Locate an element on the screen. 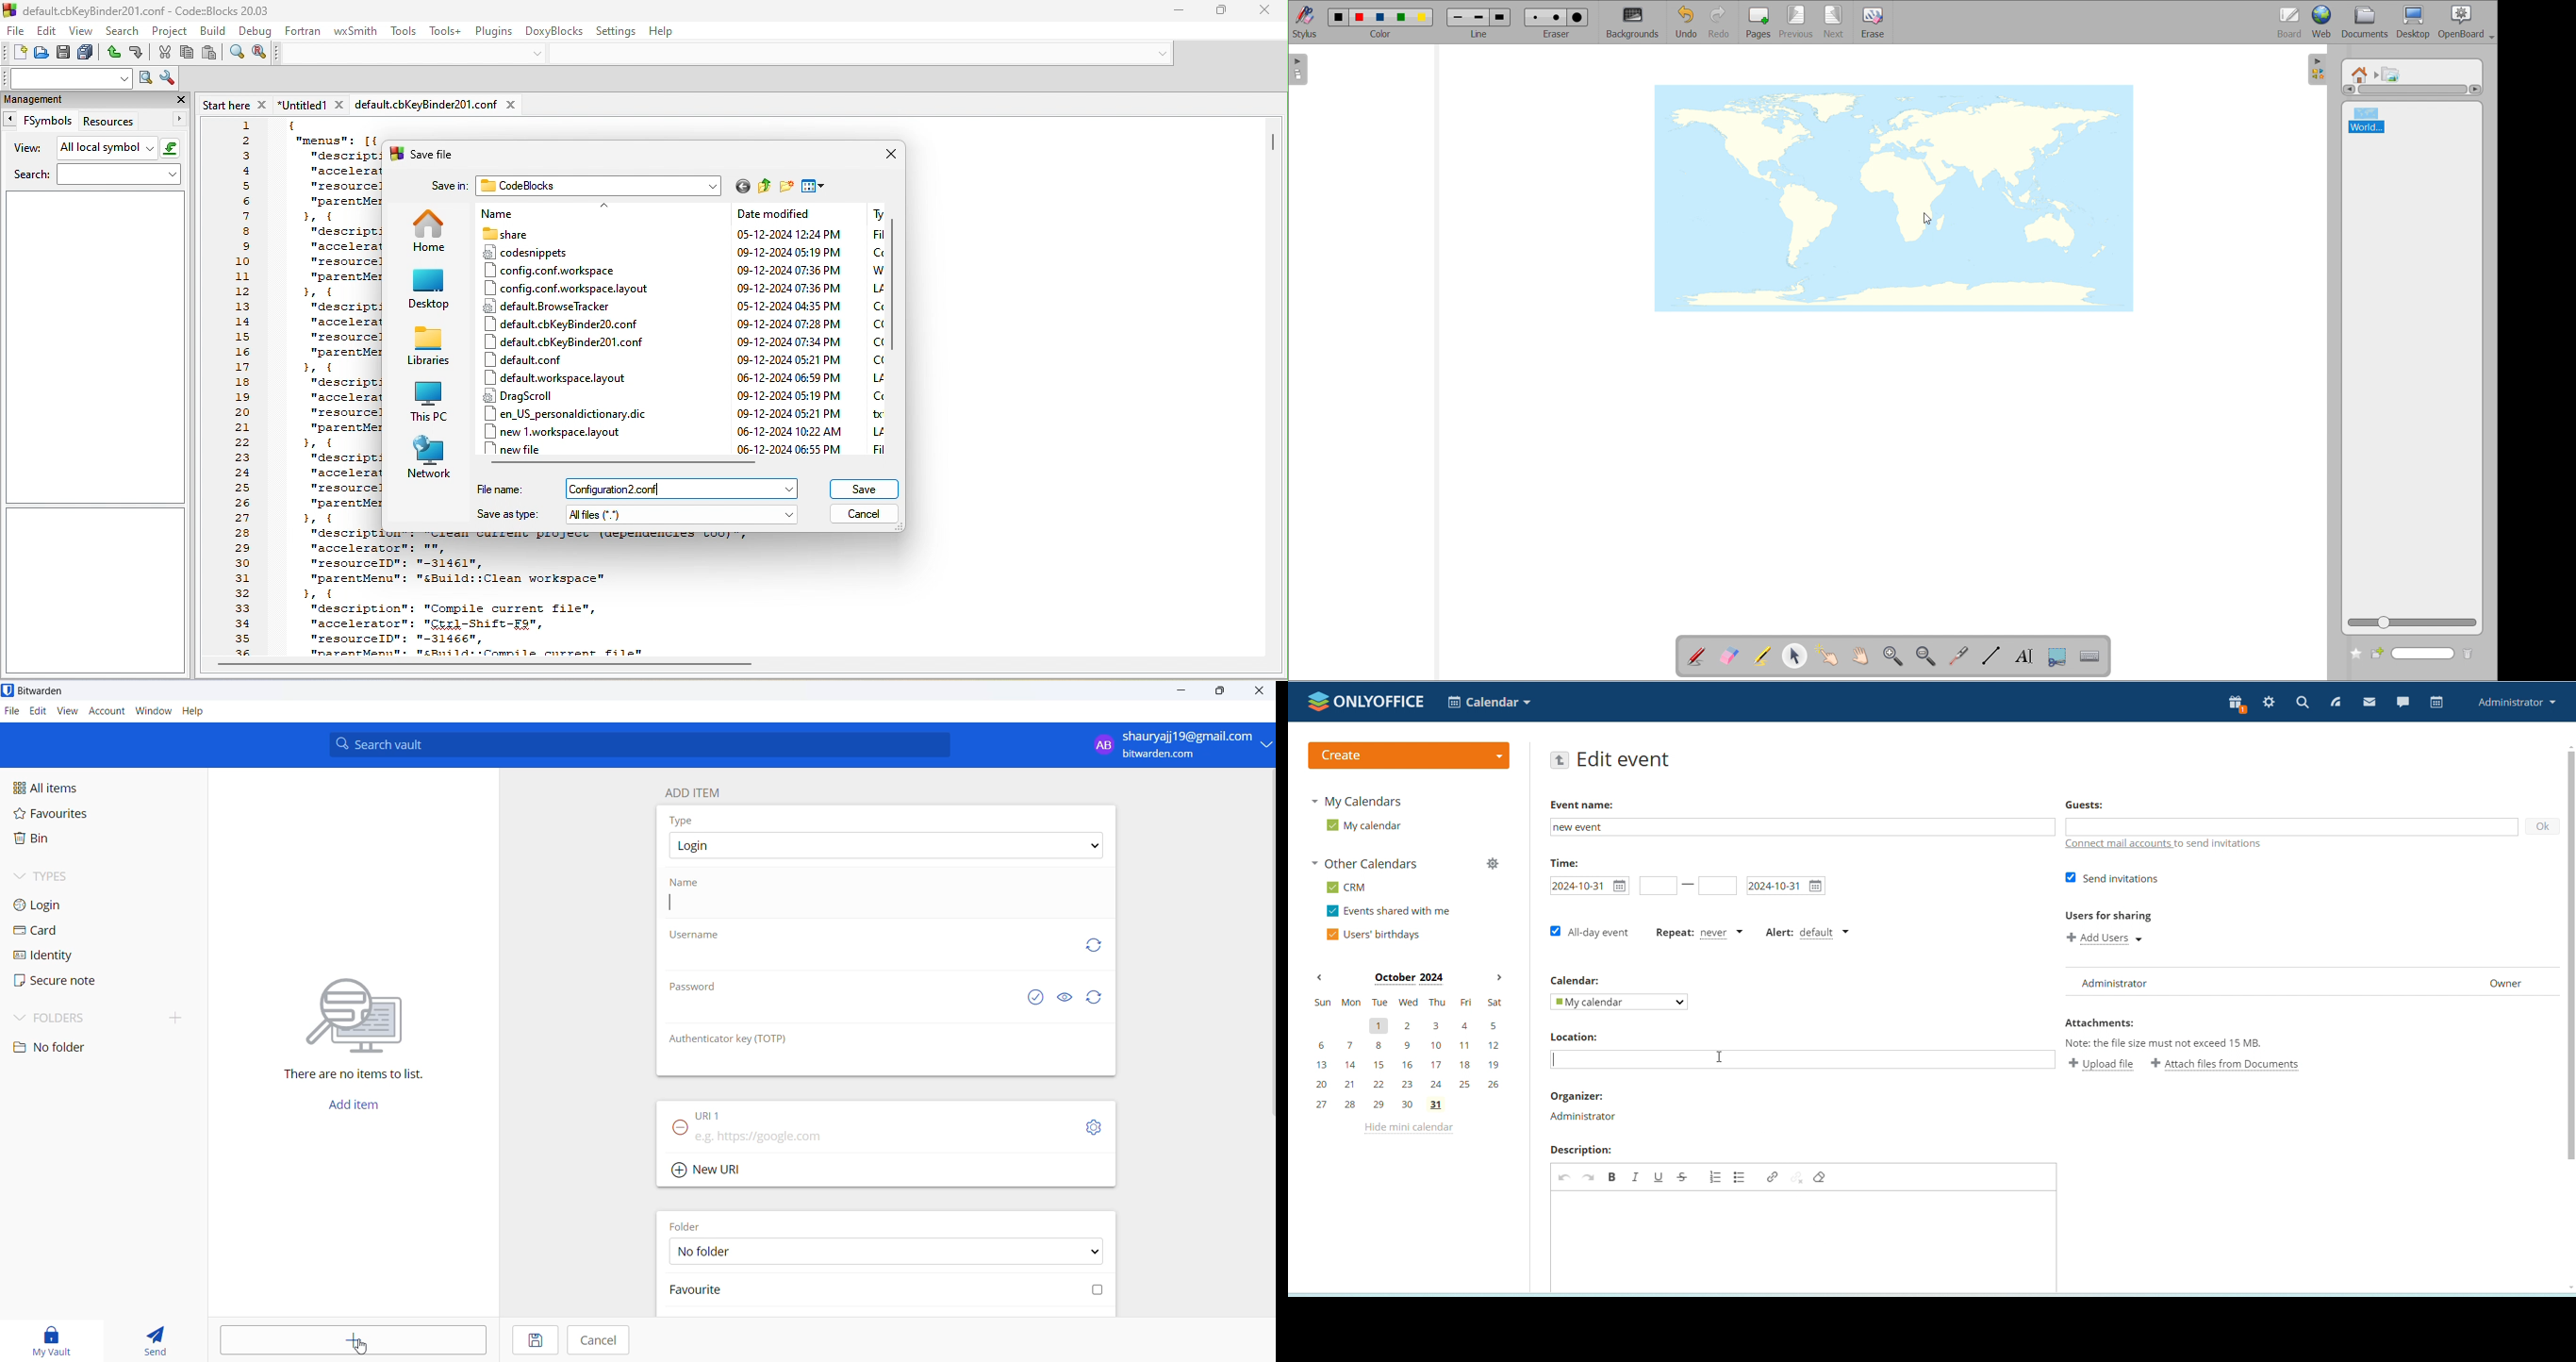  File is located at coordinates (11, 712).